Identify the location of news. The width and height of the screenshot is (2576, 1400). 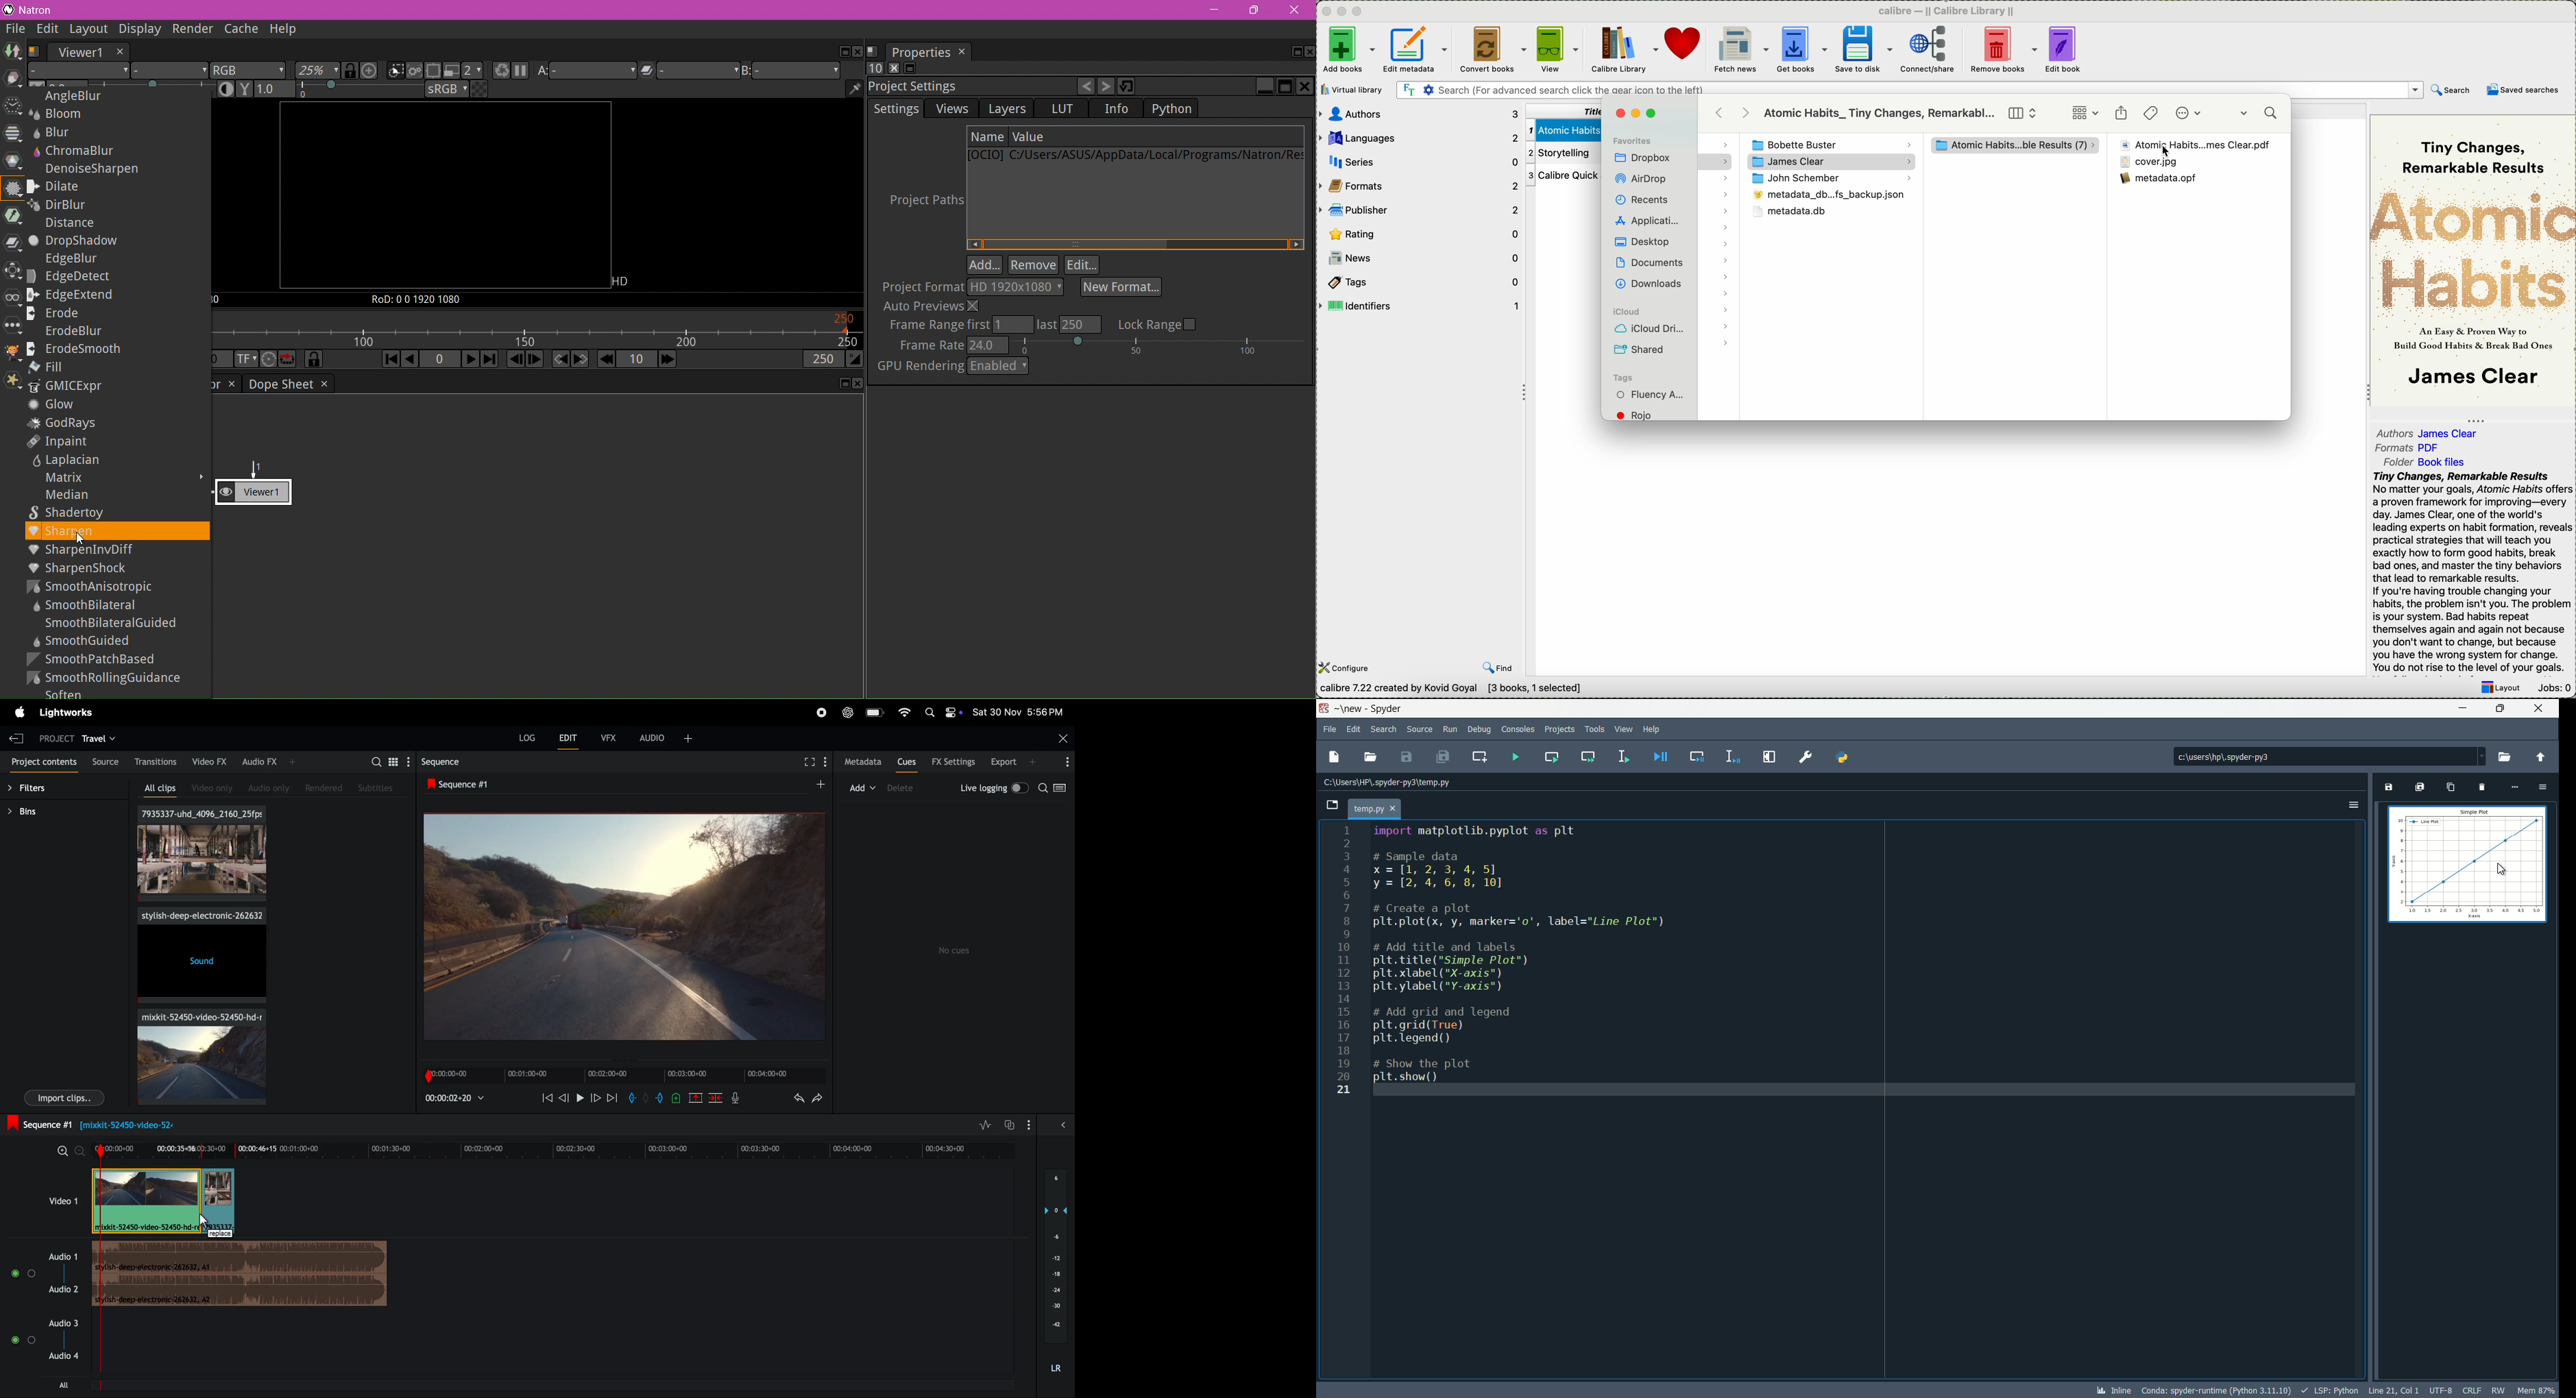
(1420, 258).